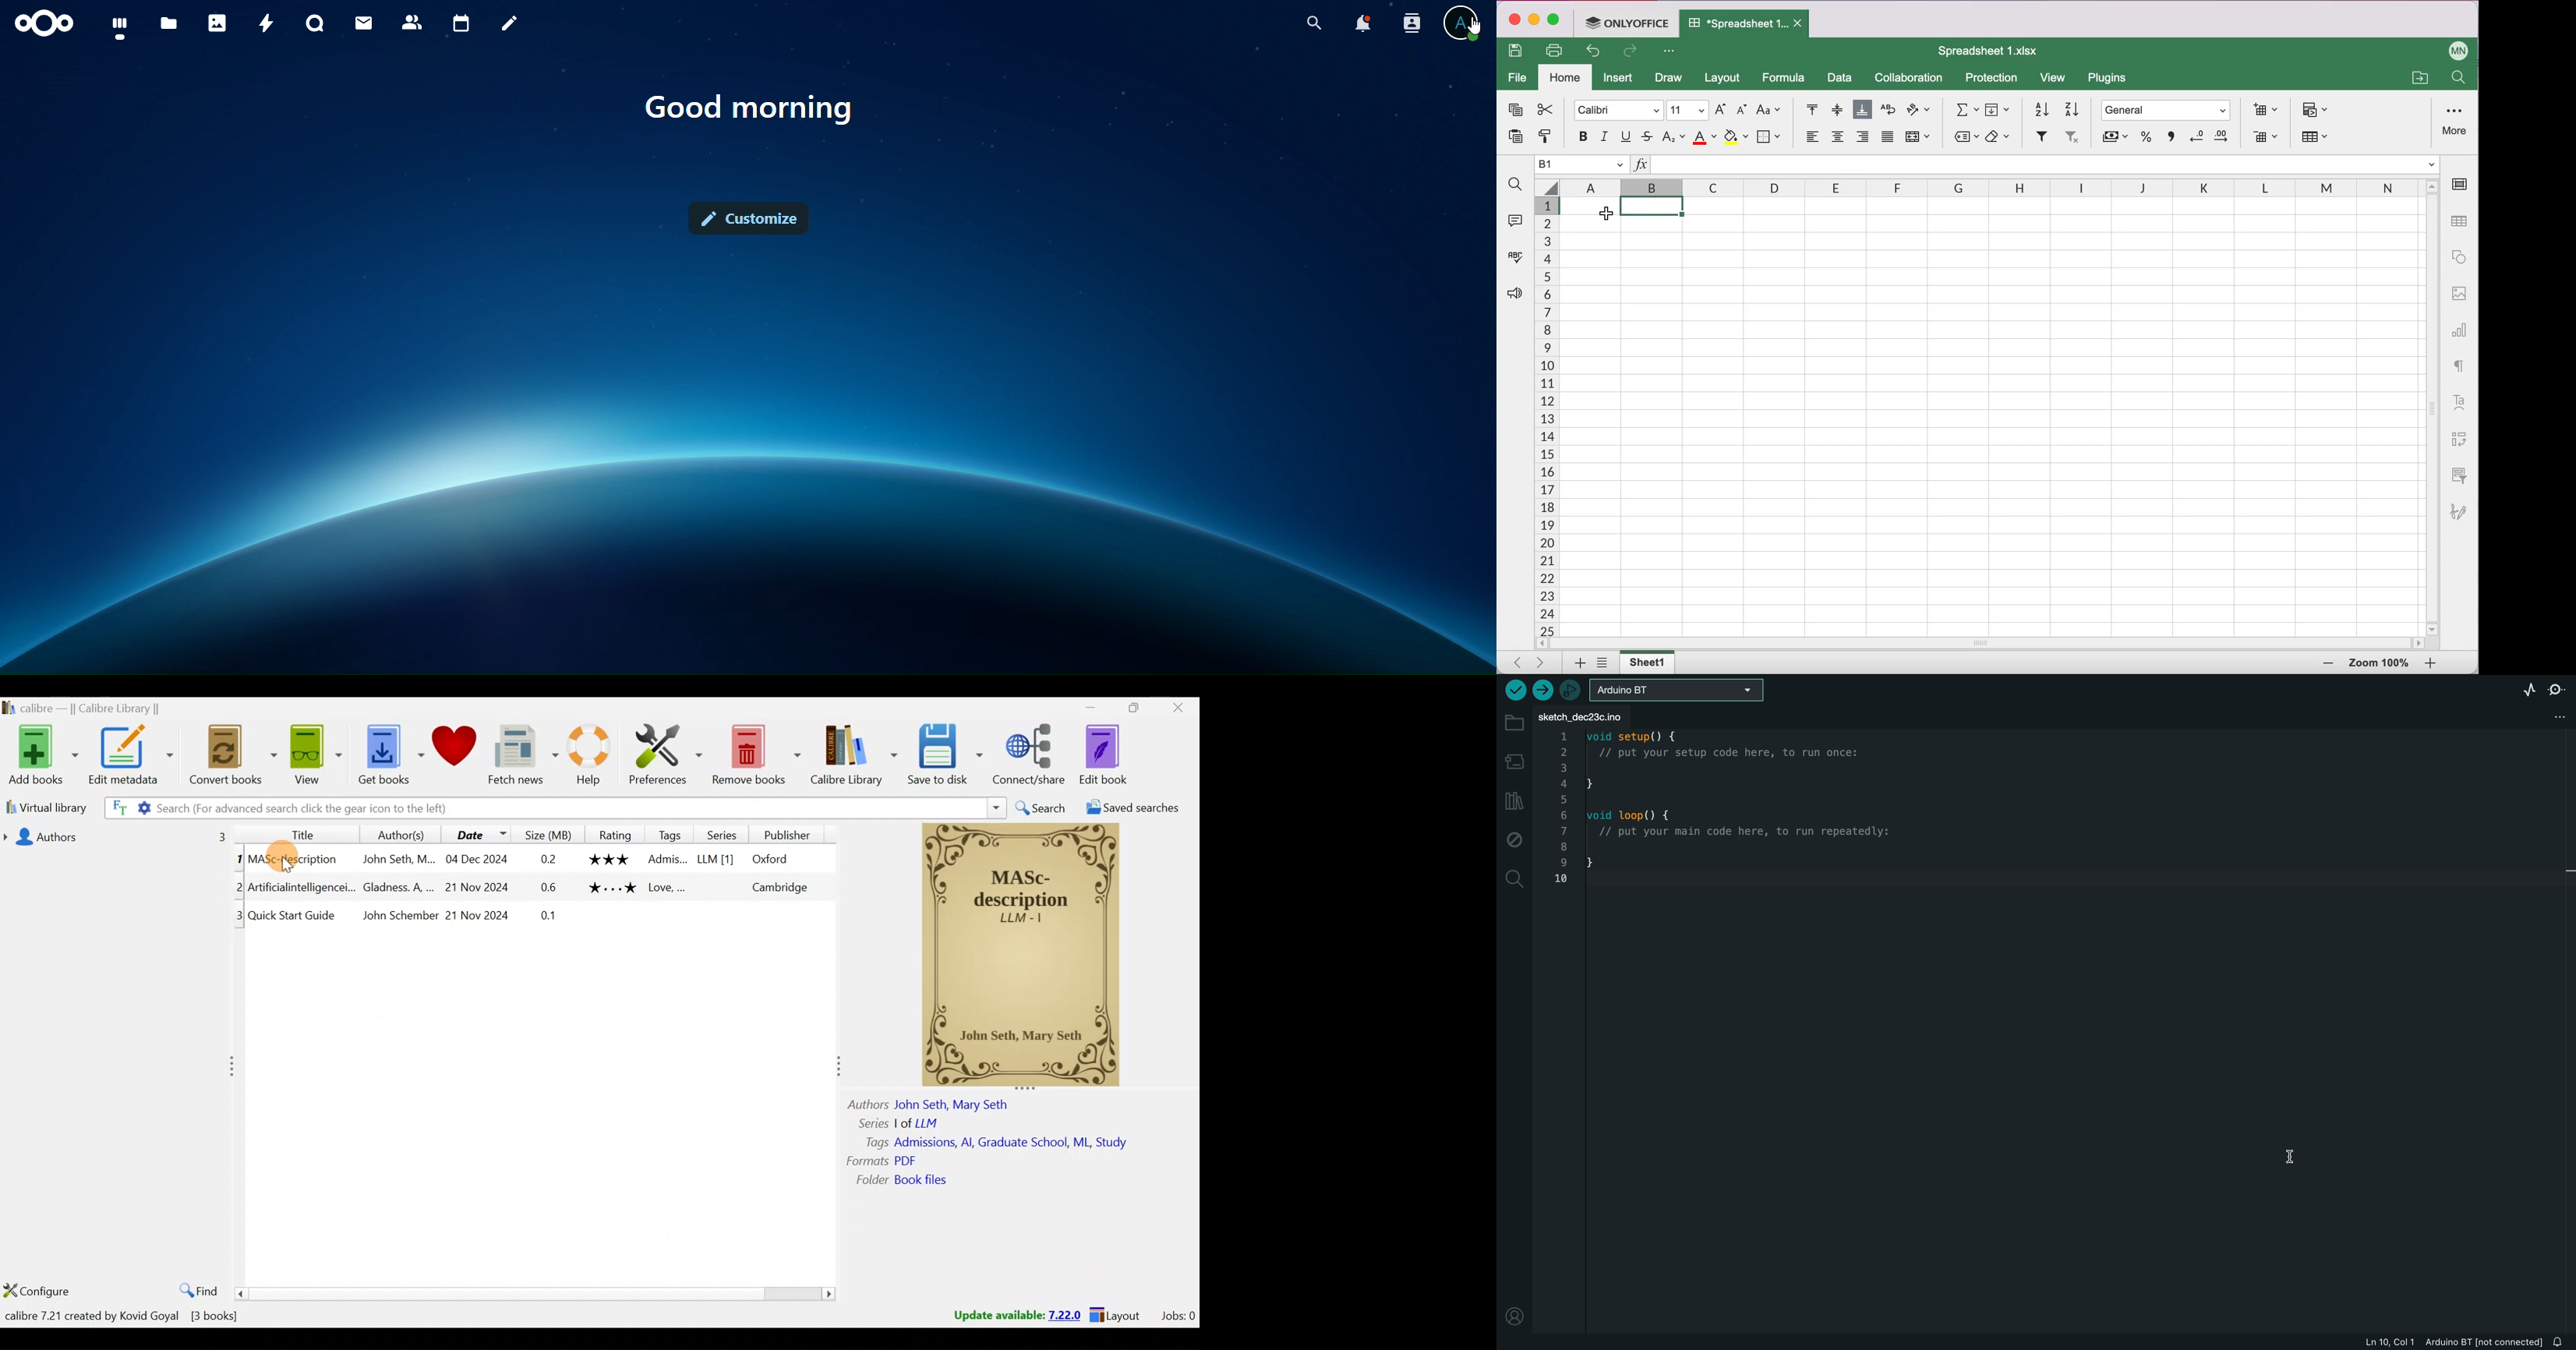  Describe the element at coordinates (1725, 79) in the screenshot. I see `layout` at that location.